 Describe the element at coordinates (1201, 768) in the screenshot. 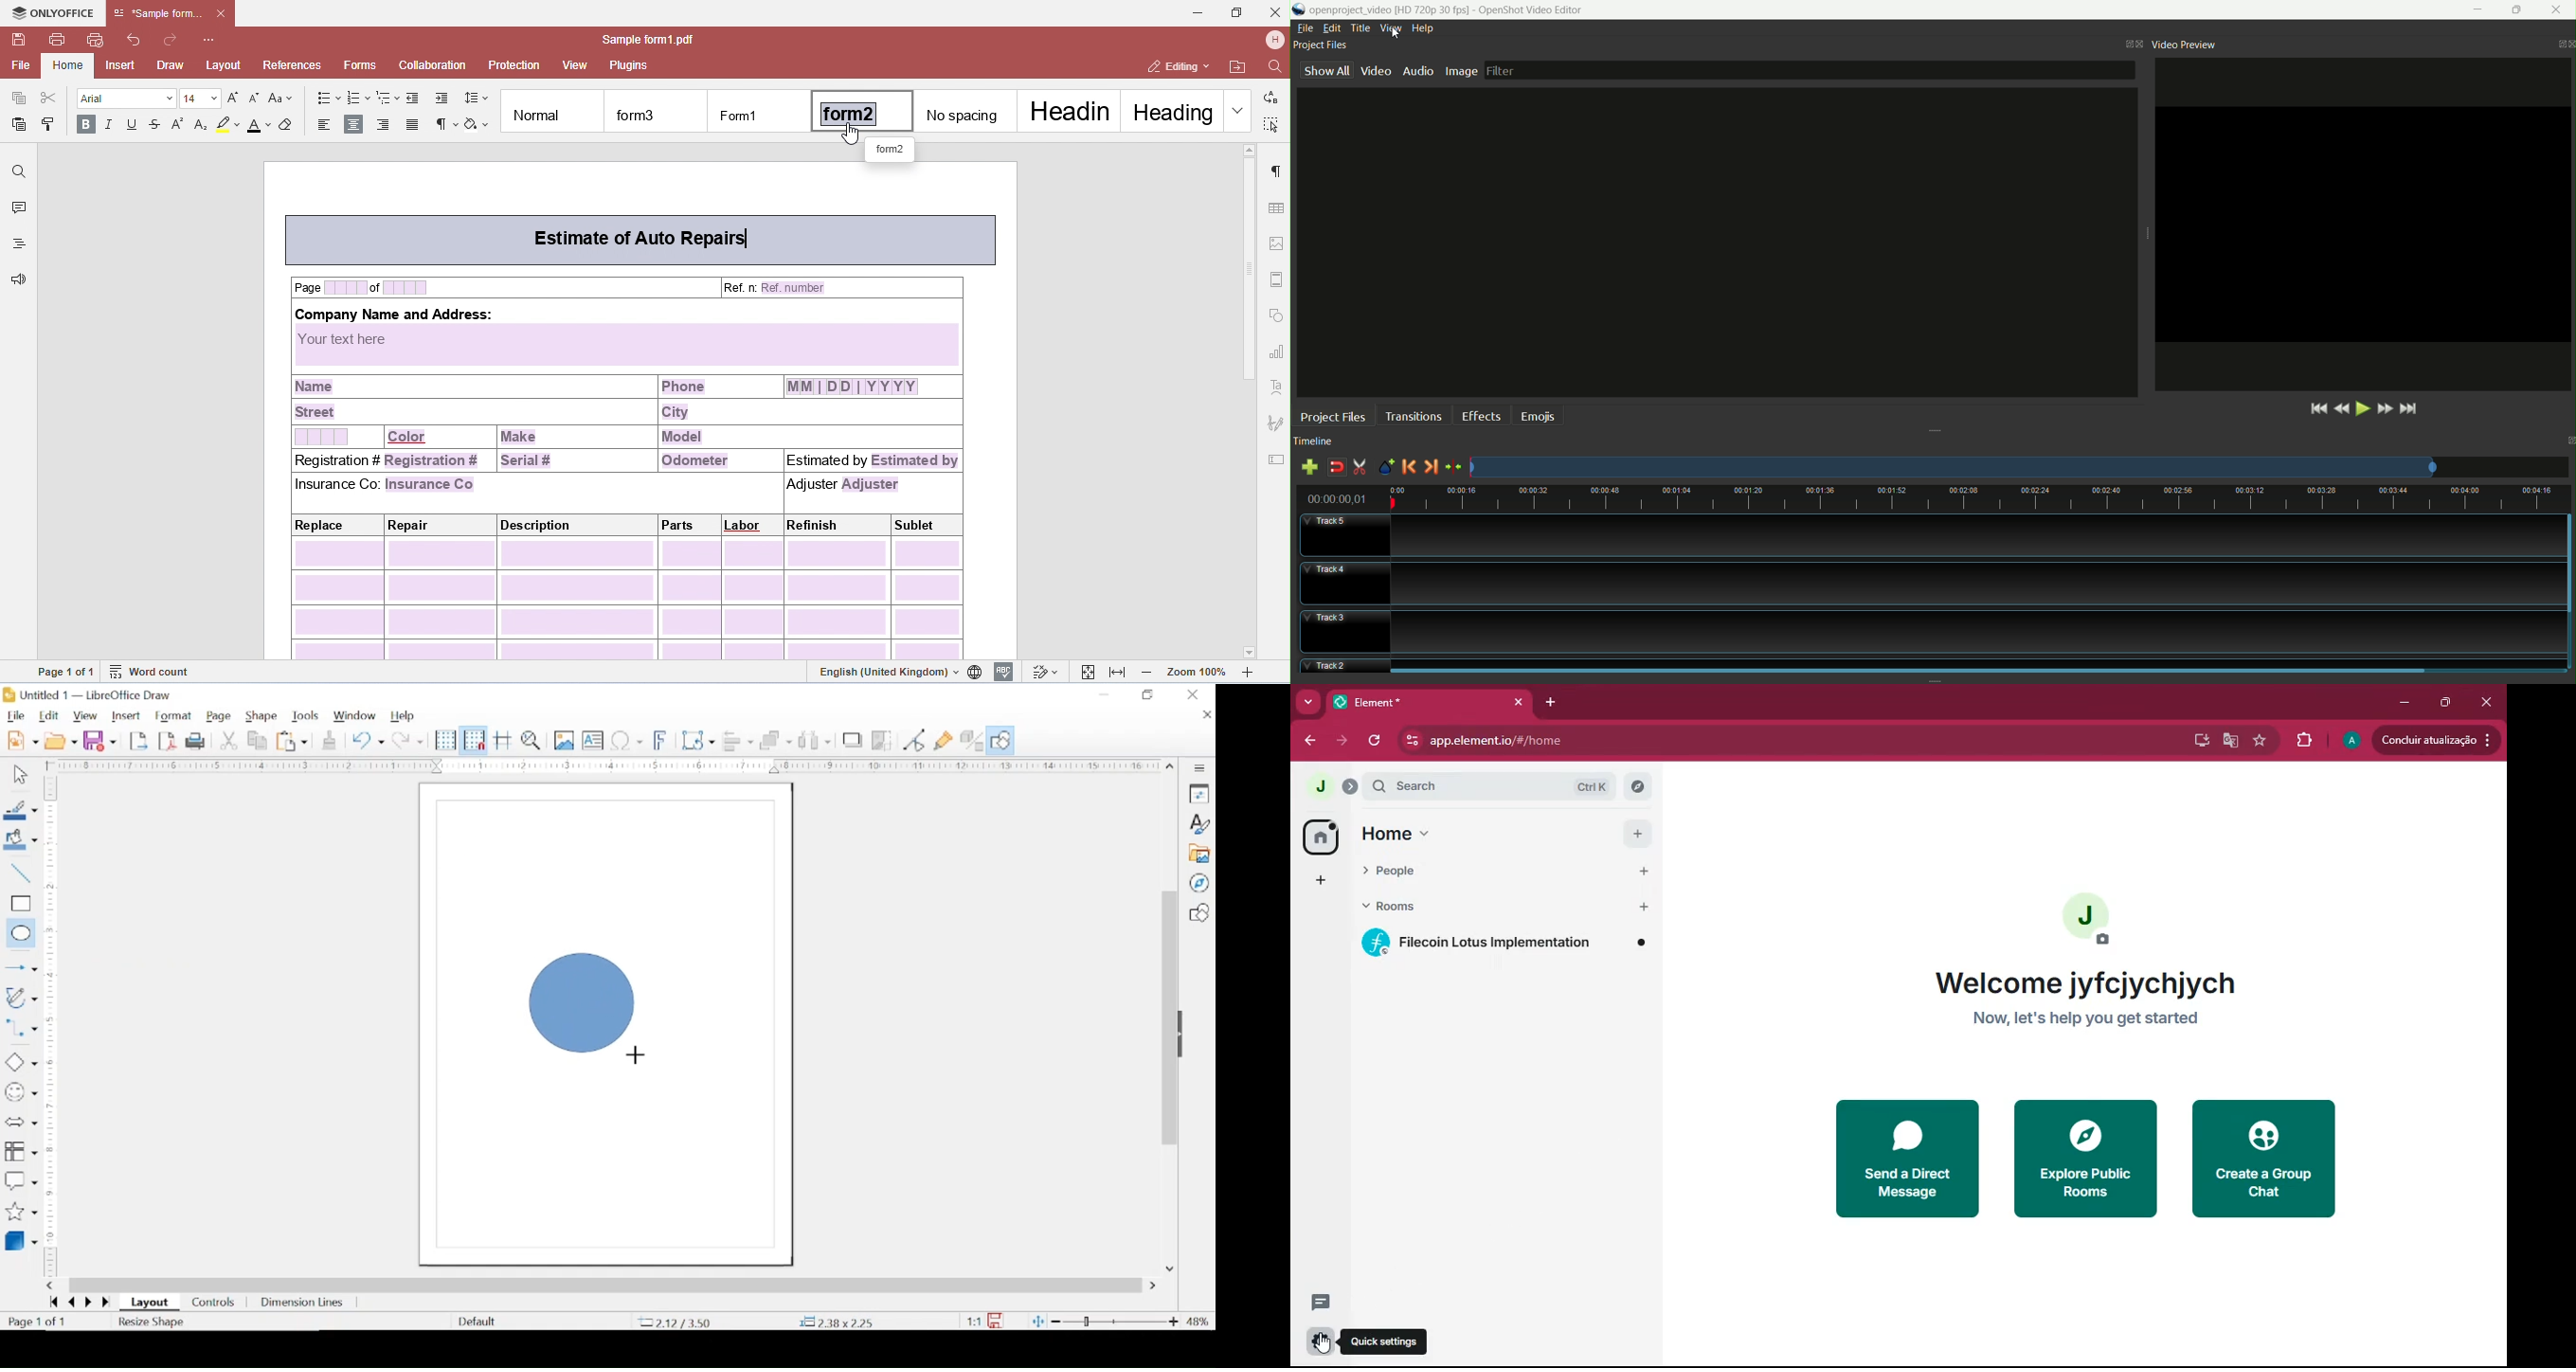

I see `sidebar settings` at that location.